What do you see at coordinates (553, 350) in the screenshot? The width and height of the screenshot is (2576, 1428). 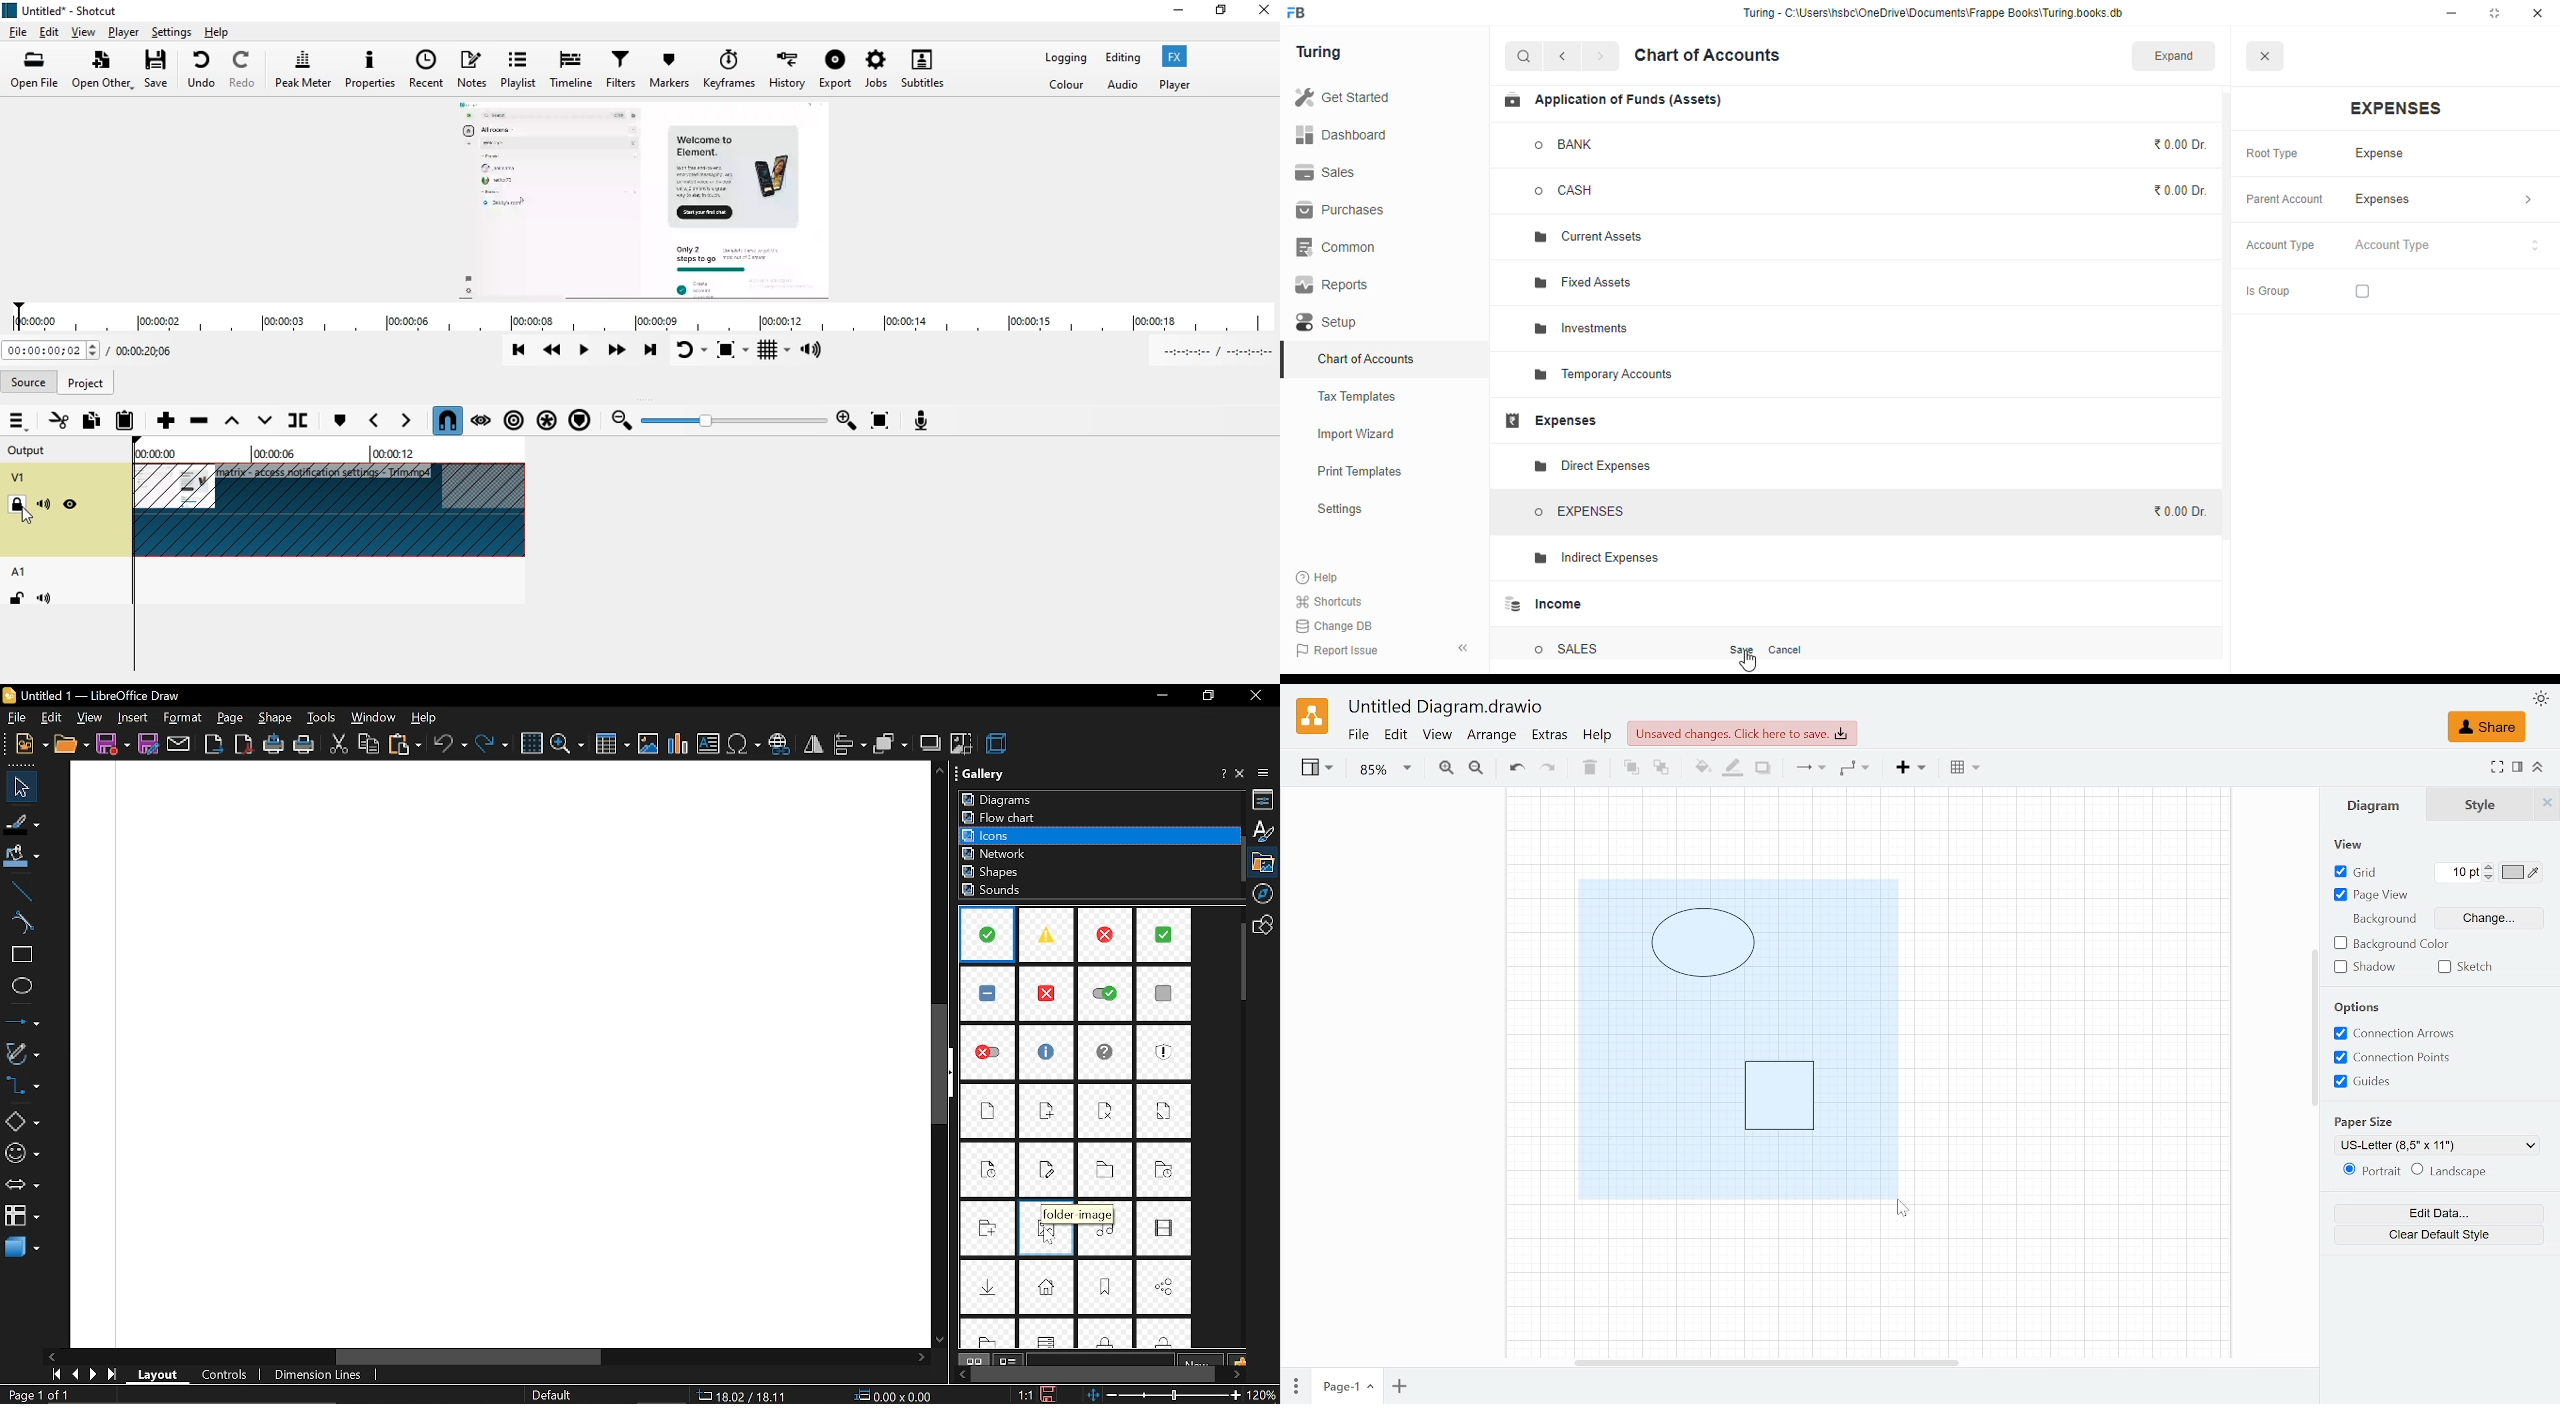 I see `Play quickly backwards` at bounding box center [553, 350].